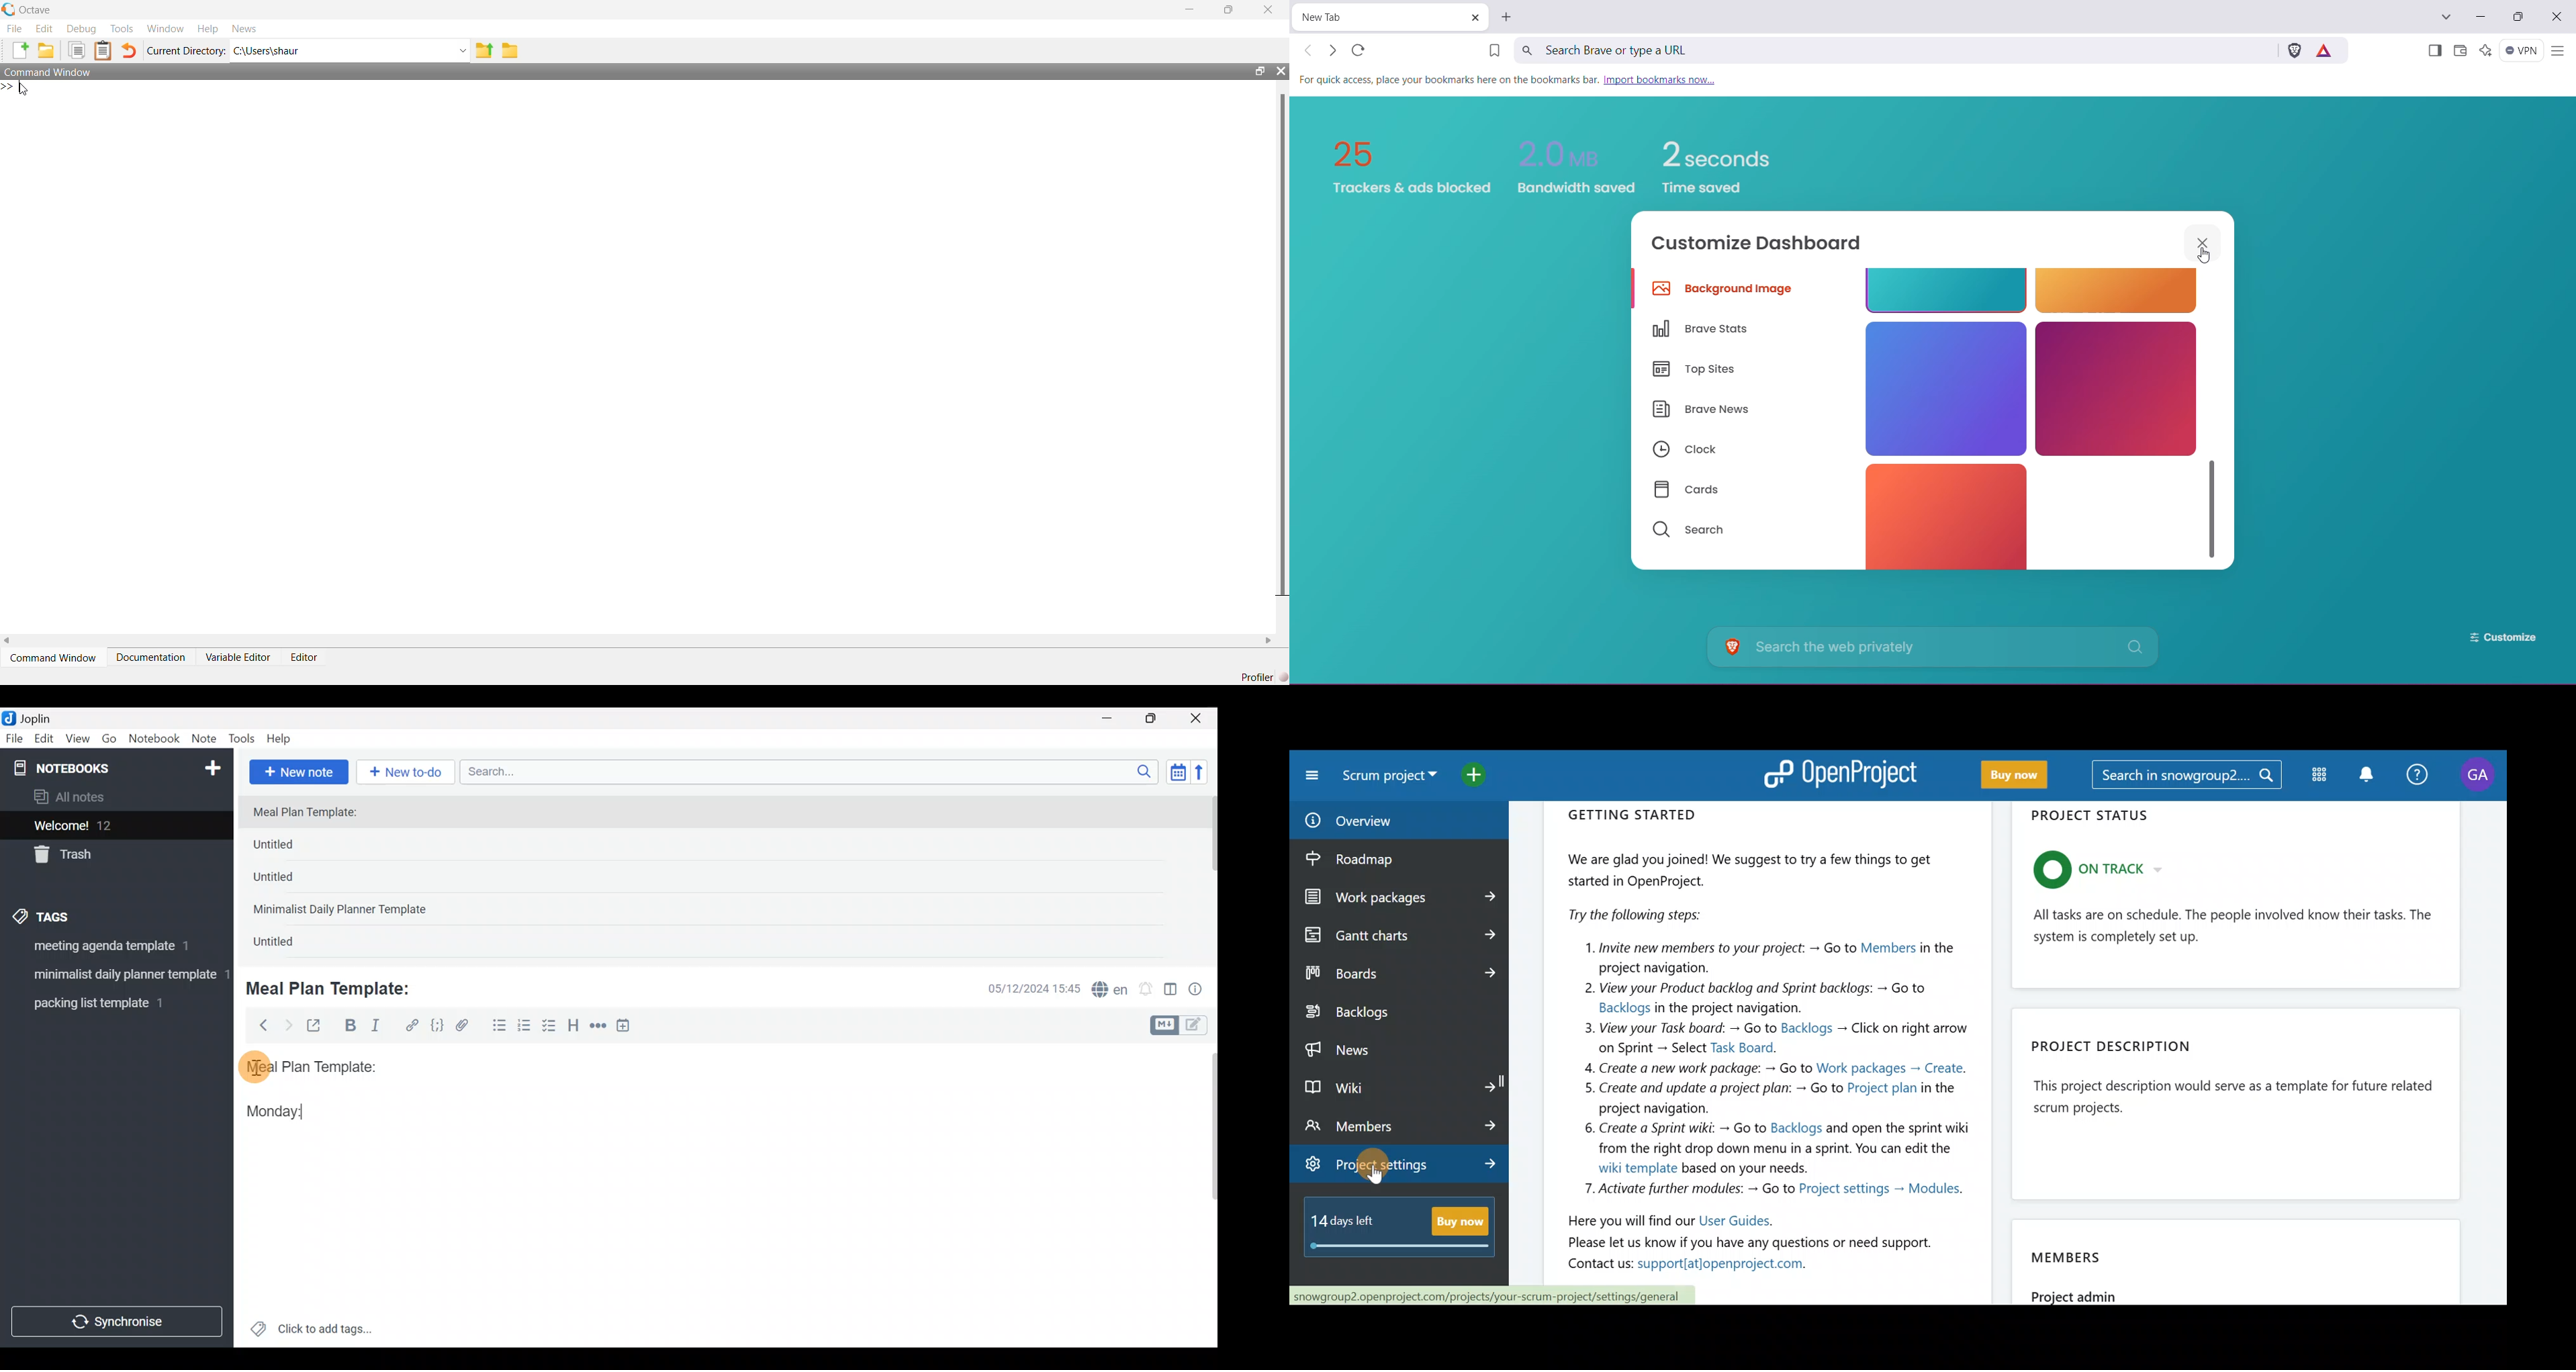 This screenshot has width=2576, height=1372. What do you see at coordinates (1159, 719) in the screenshot?
I see `Maximize` at bounding box center [1159, 719].